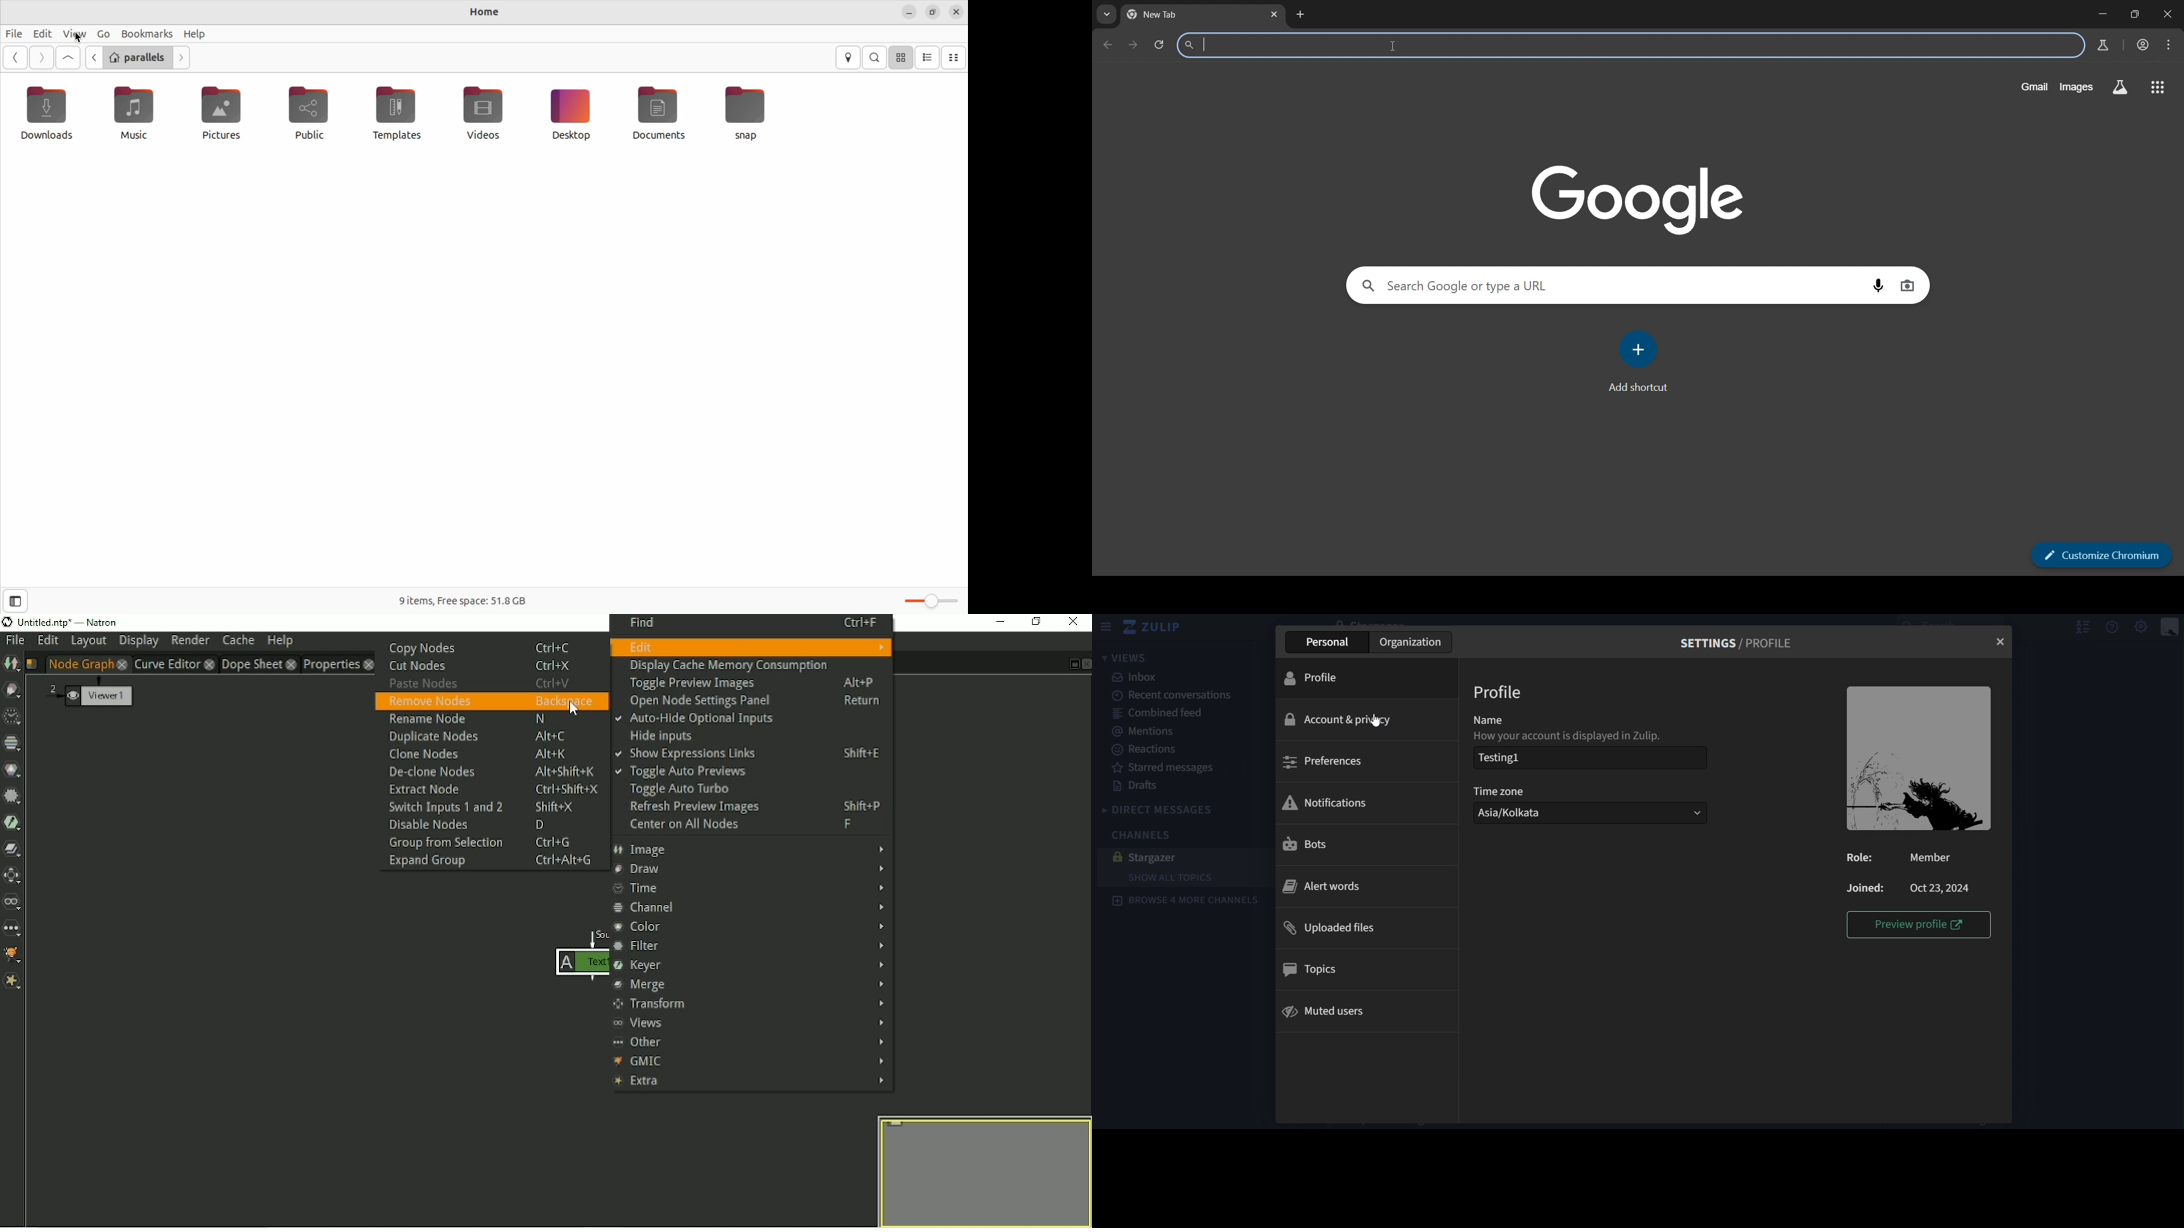 This screenshot has height=1232, width=2184. Describe the element at coordinates (1174, 809) in the screenshot. I see `direct messages` at that location.